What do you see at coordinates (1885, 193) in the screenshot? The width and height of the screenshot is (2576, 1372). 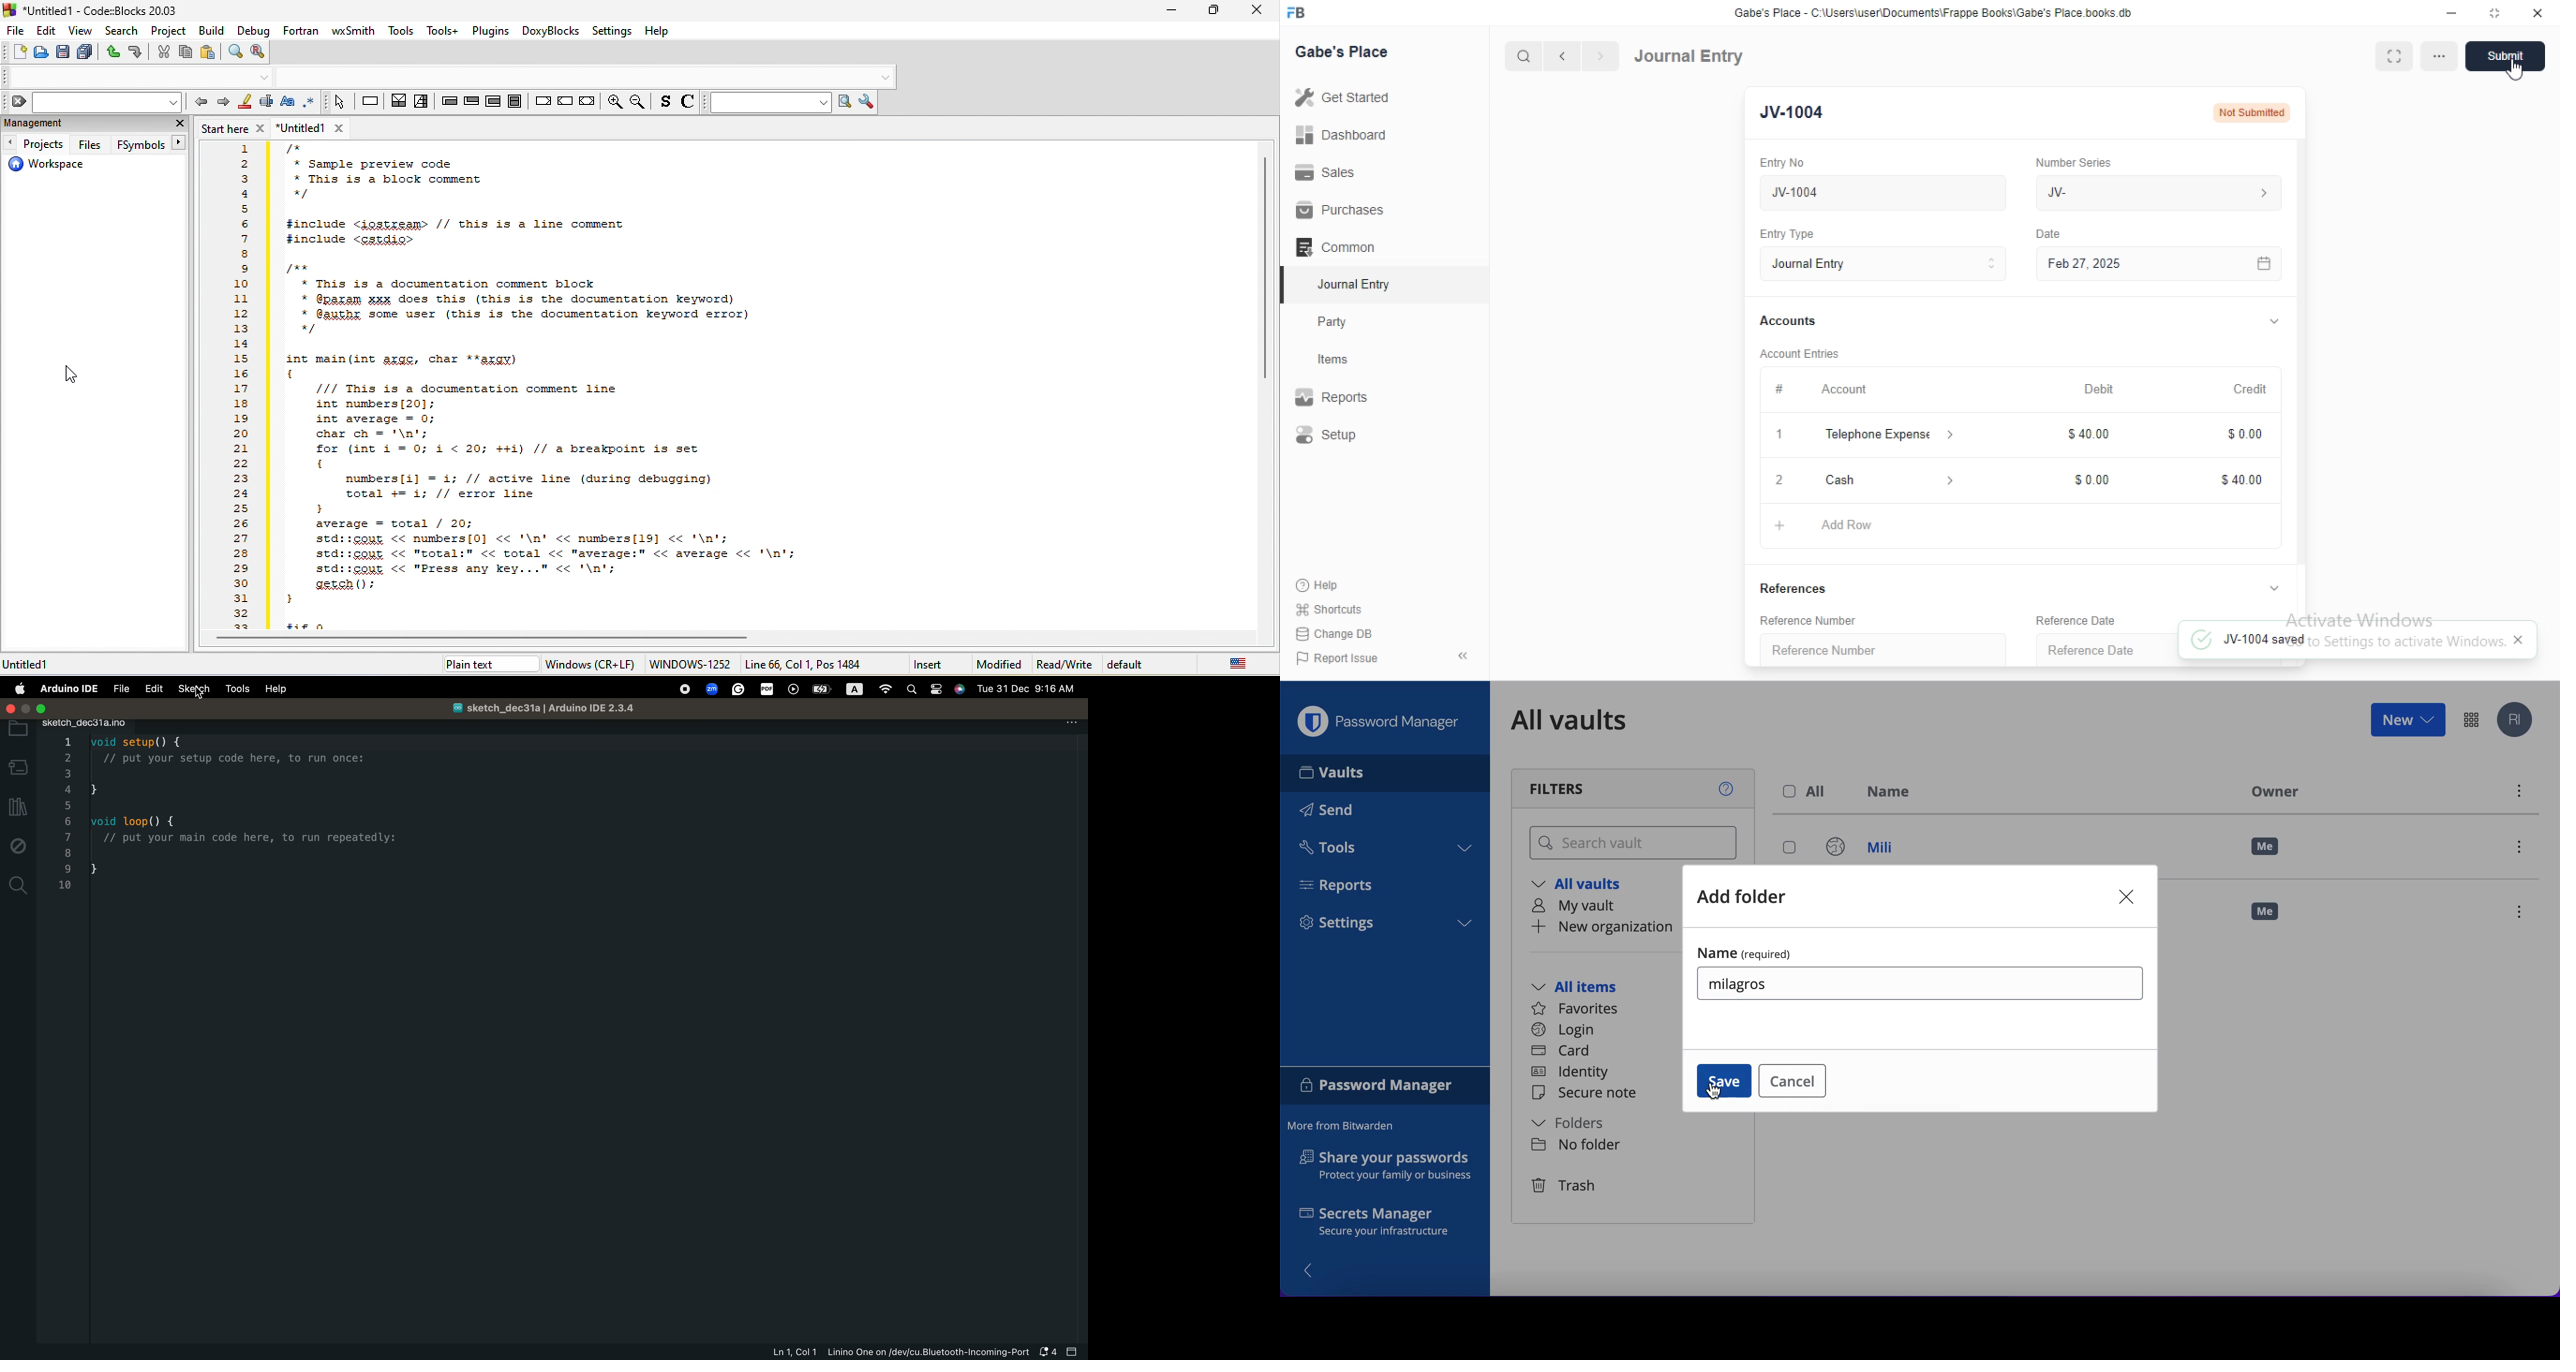 I see `New Journal Entry 02` at bounding box center [1885, 193].